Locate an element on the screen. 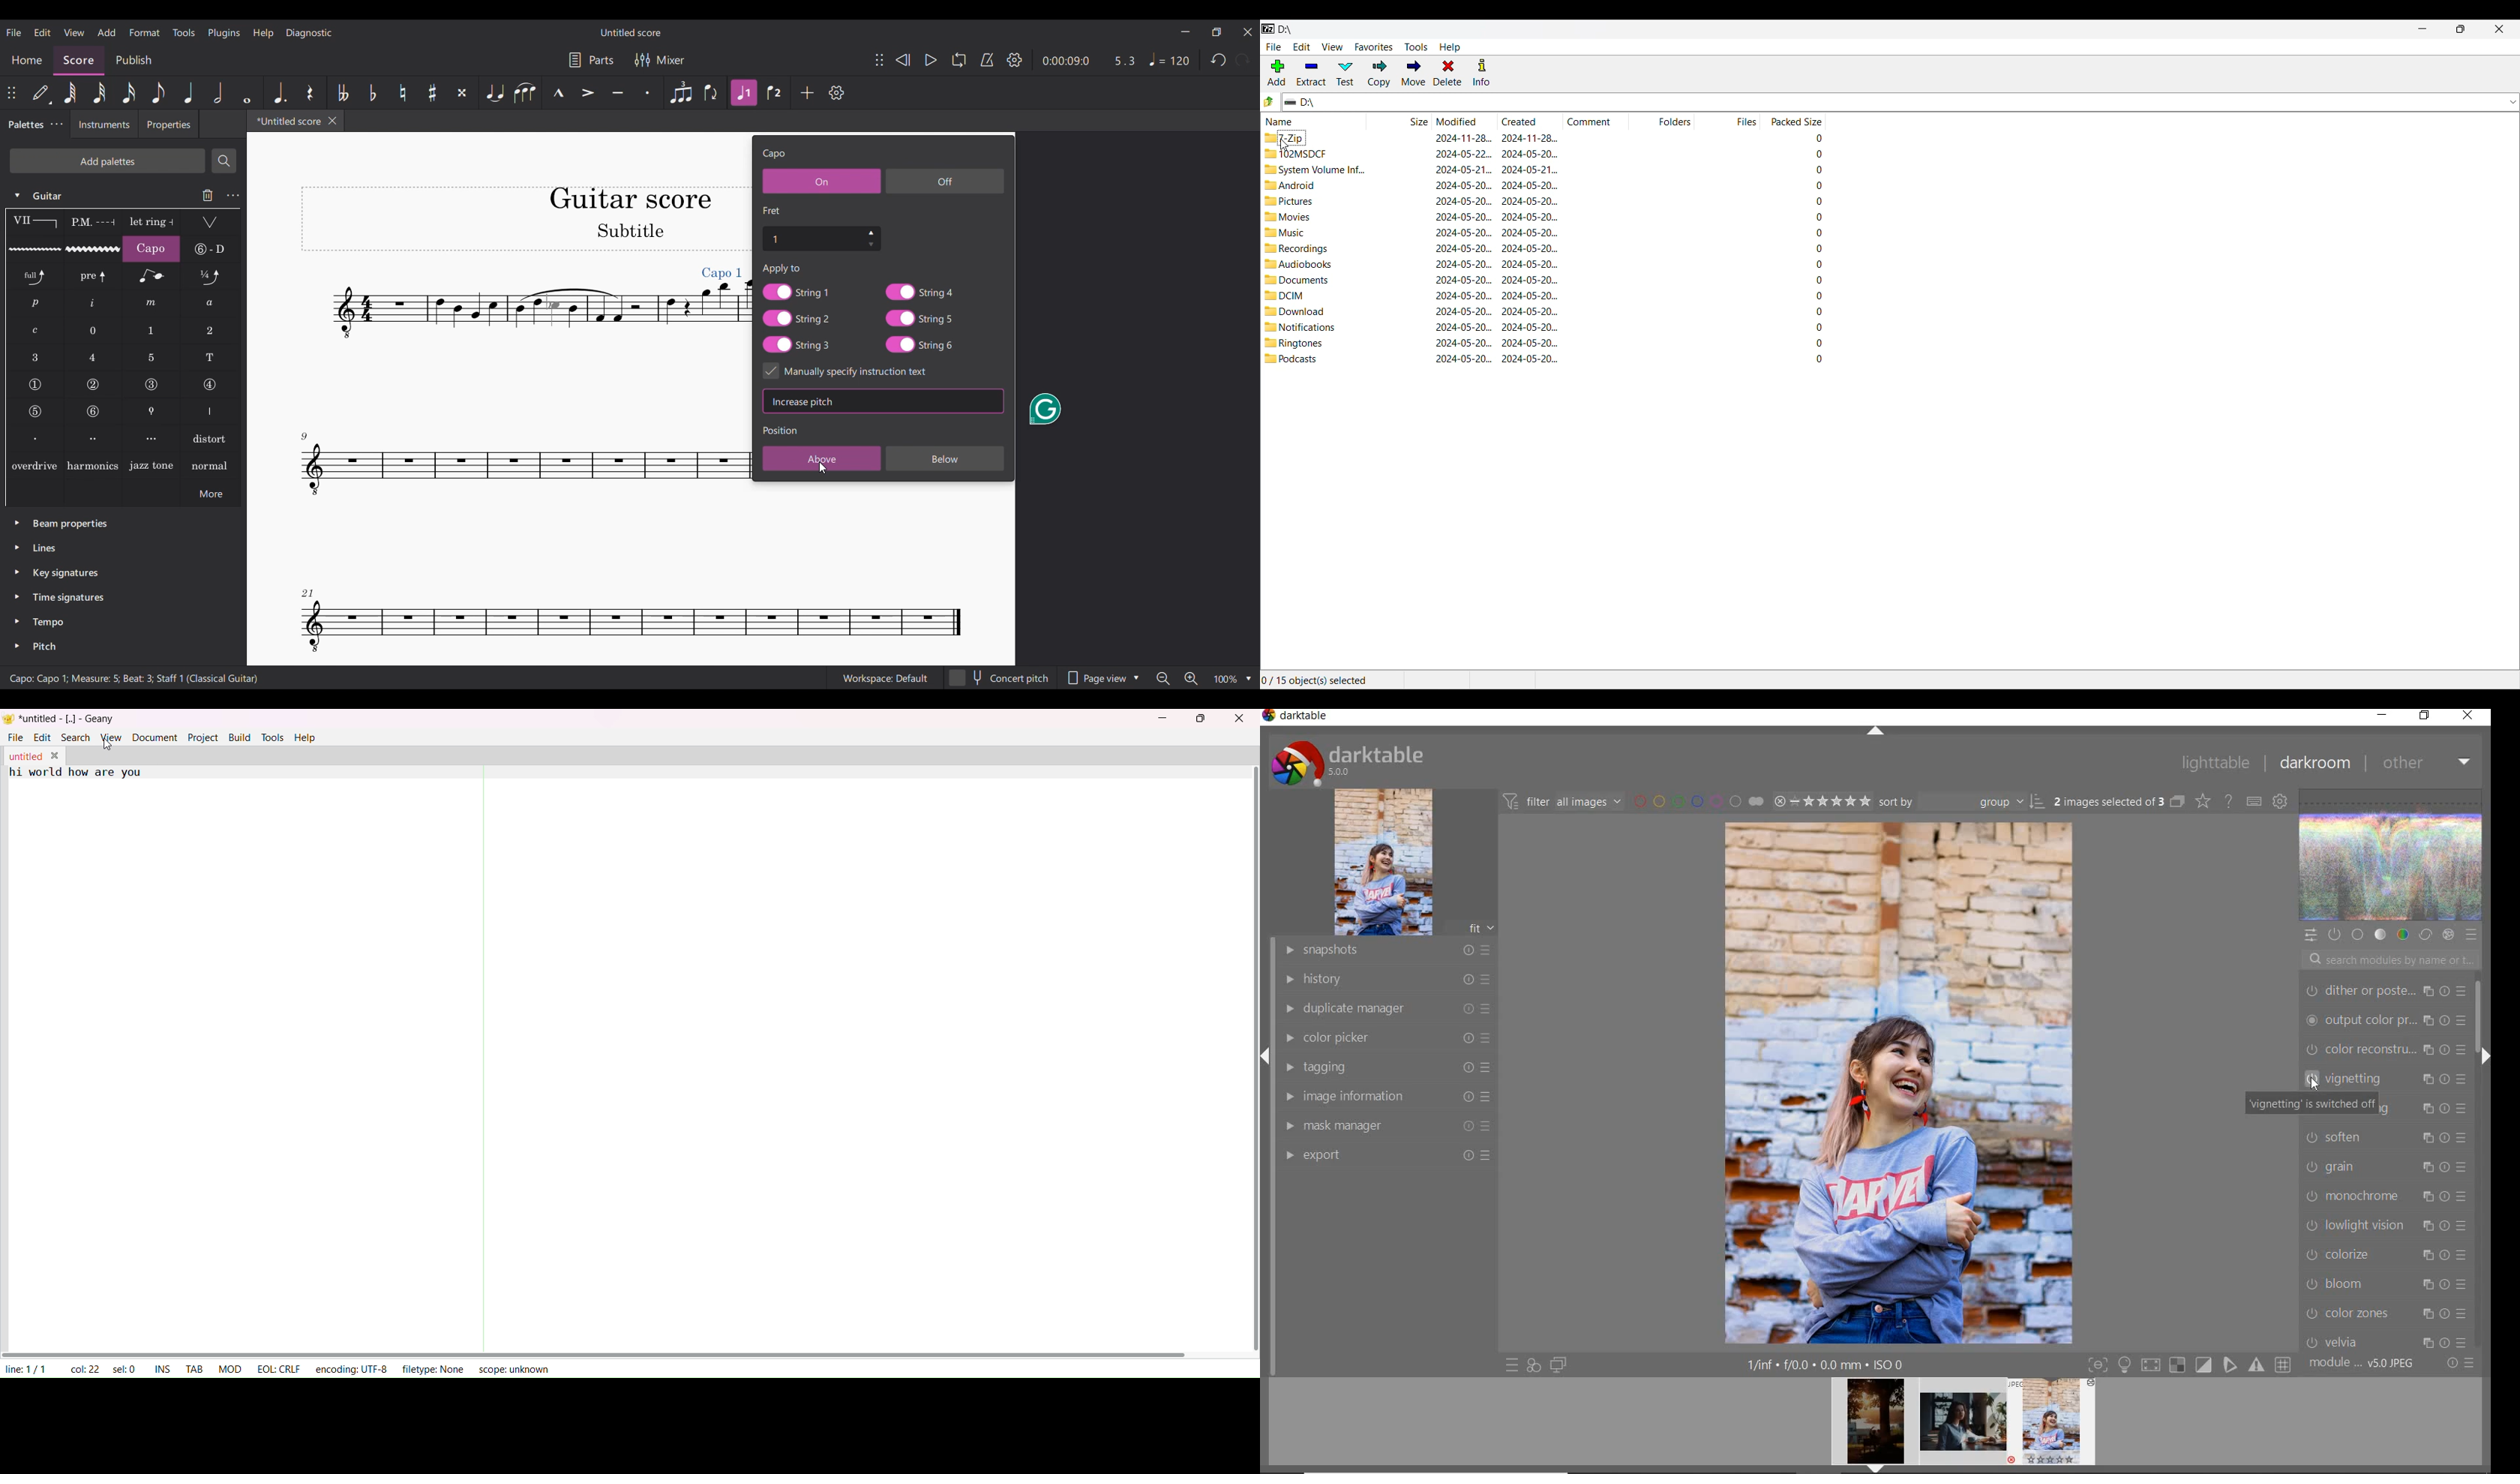  duplicate manager is located at coordinates (1388, 1009).